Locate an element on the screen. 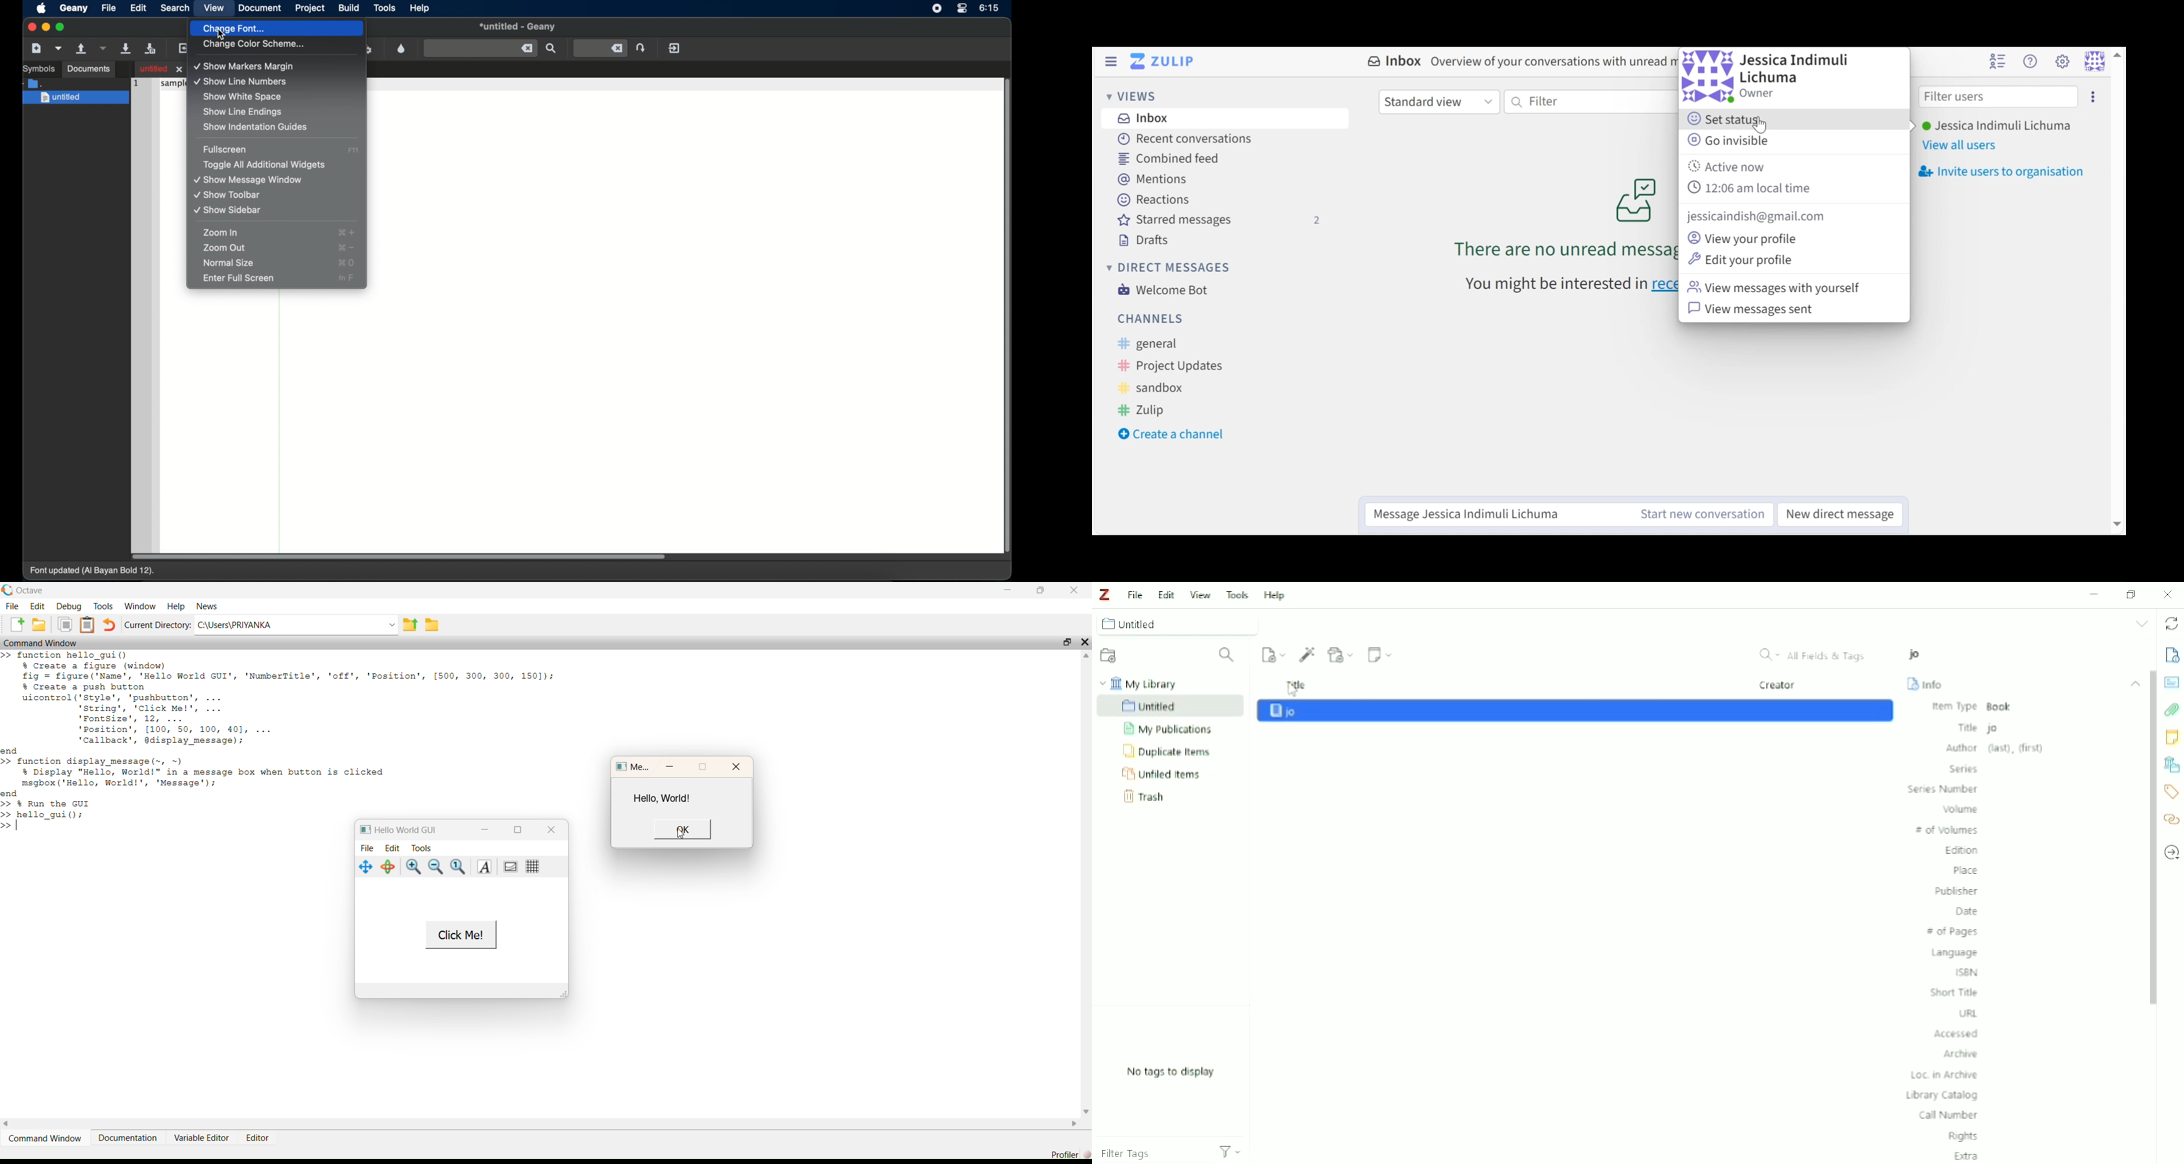 The width and height of the screenshot is (2184, 1176). zoom in shortcut  is located at coordinates (347, 233).